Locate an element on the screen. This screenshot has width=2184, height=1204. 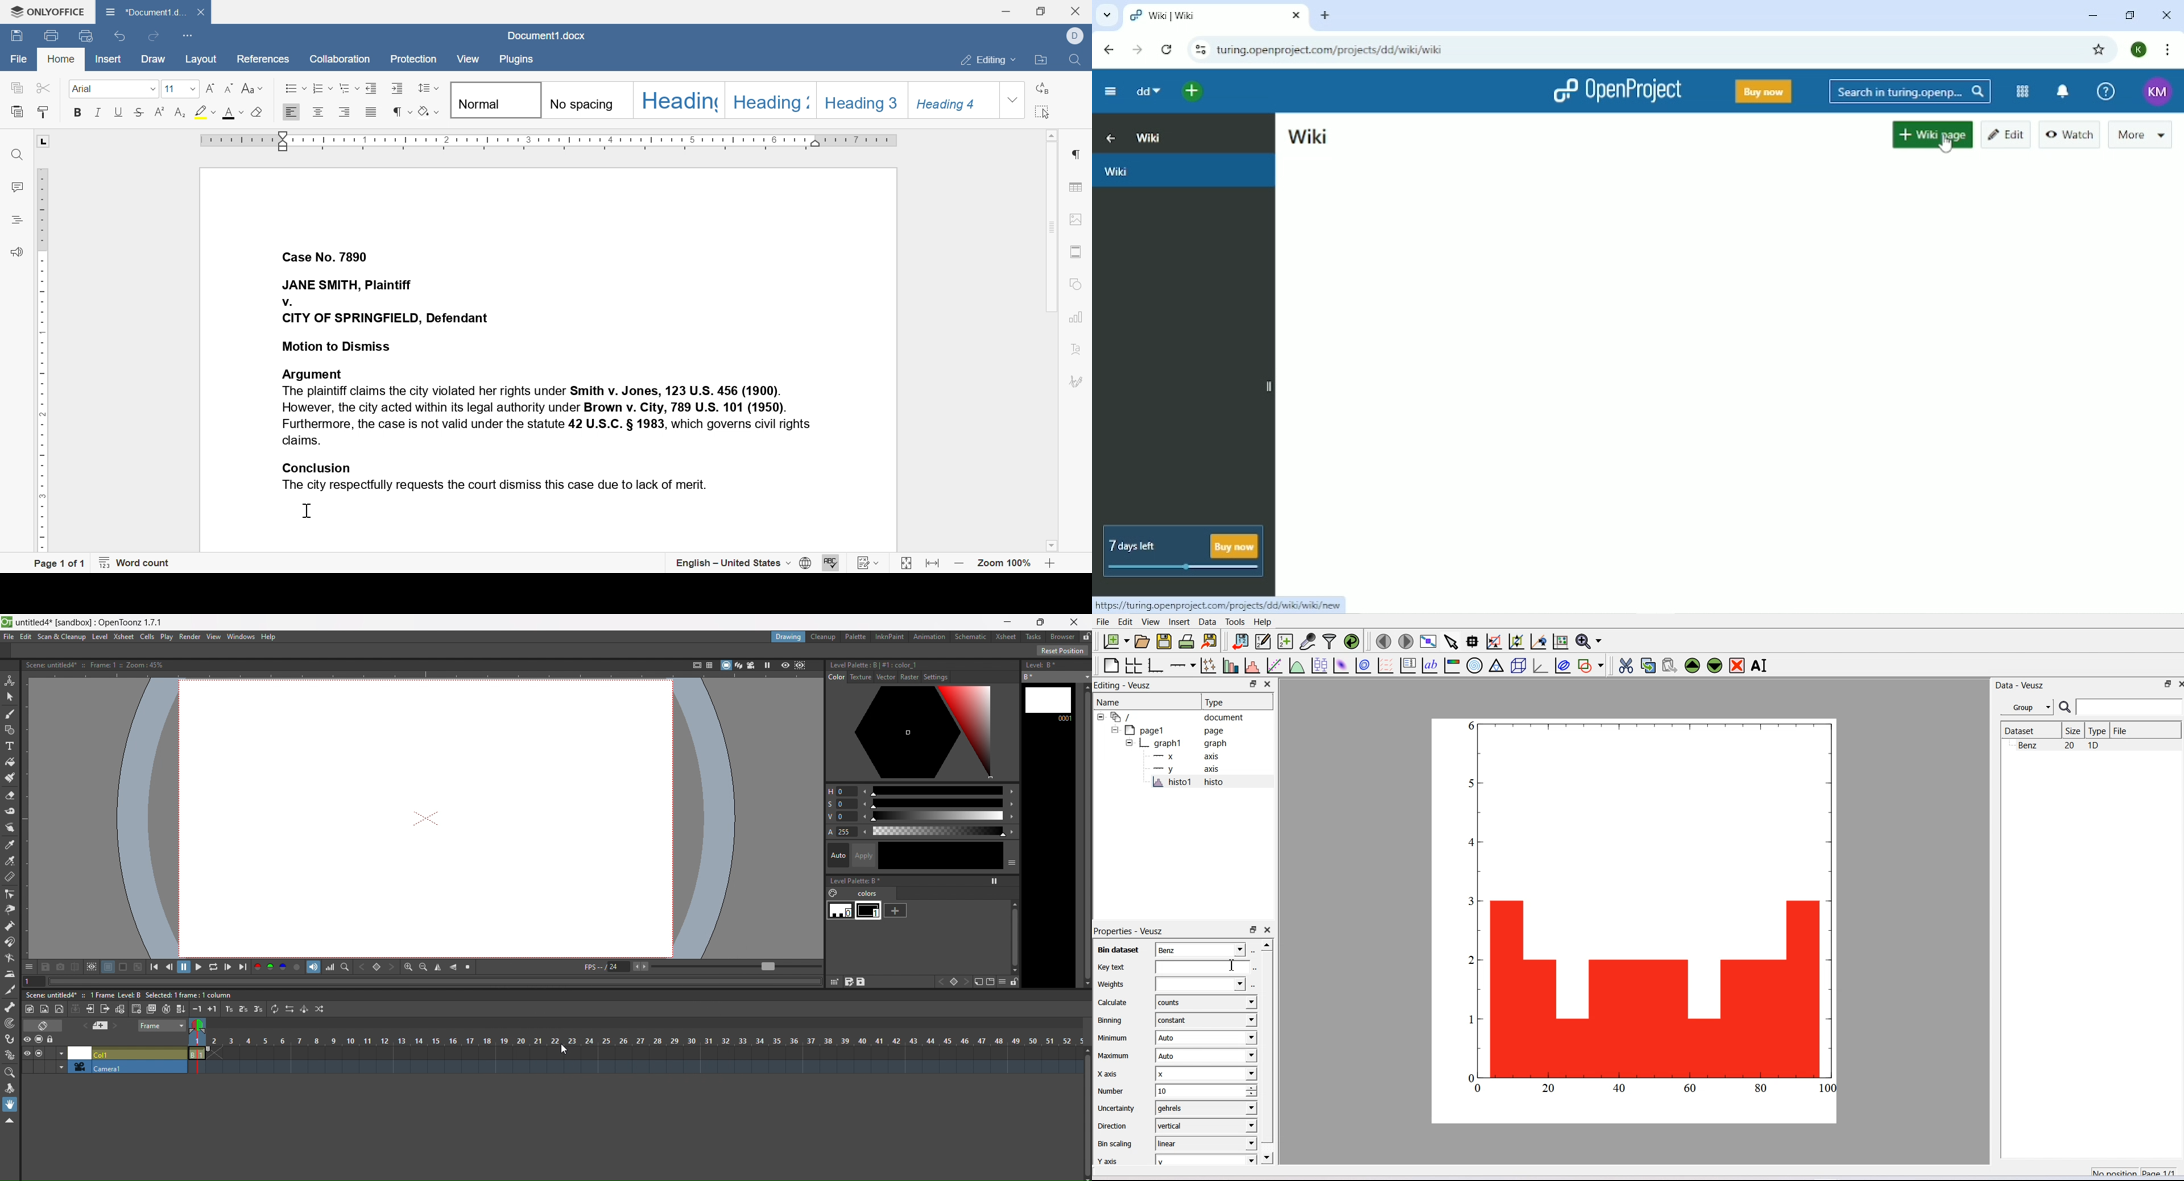
paragraph settings is located at coordinates (1076, 154).